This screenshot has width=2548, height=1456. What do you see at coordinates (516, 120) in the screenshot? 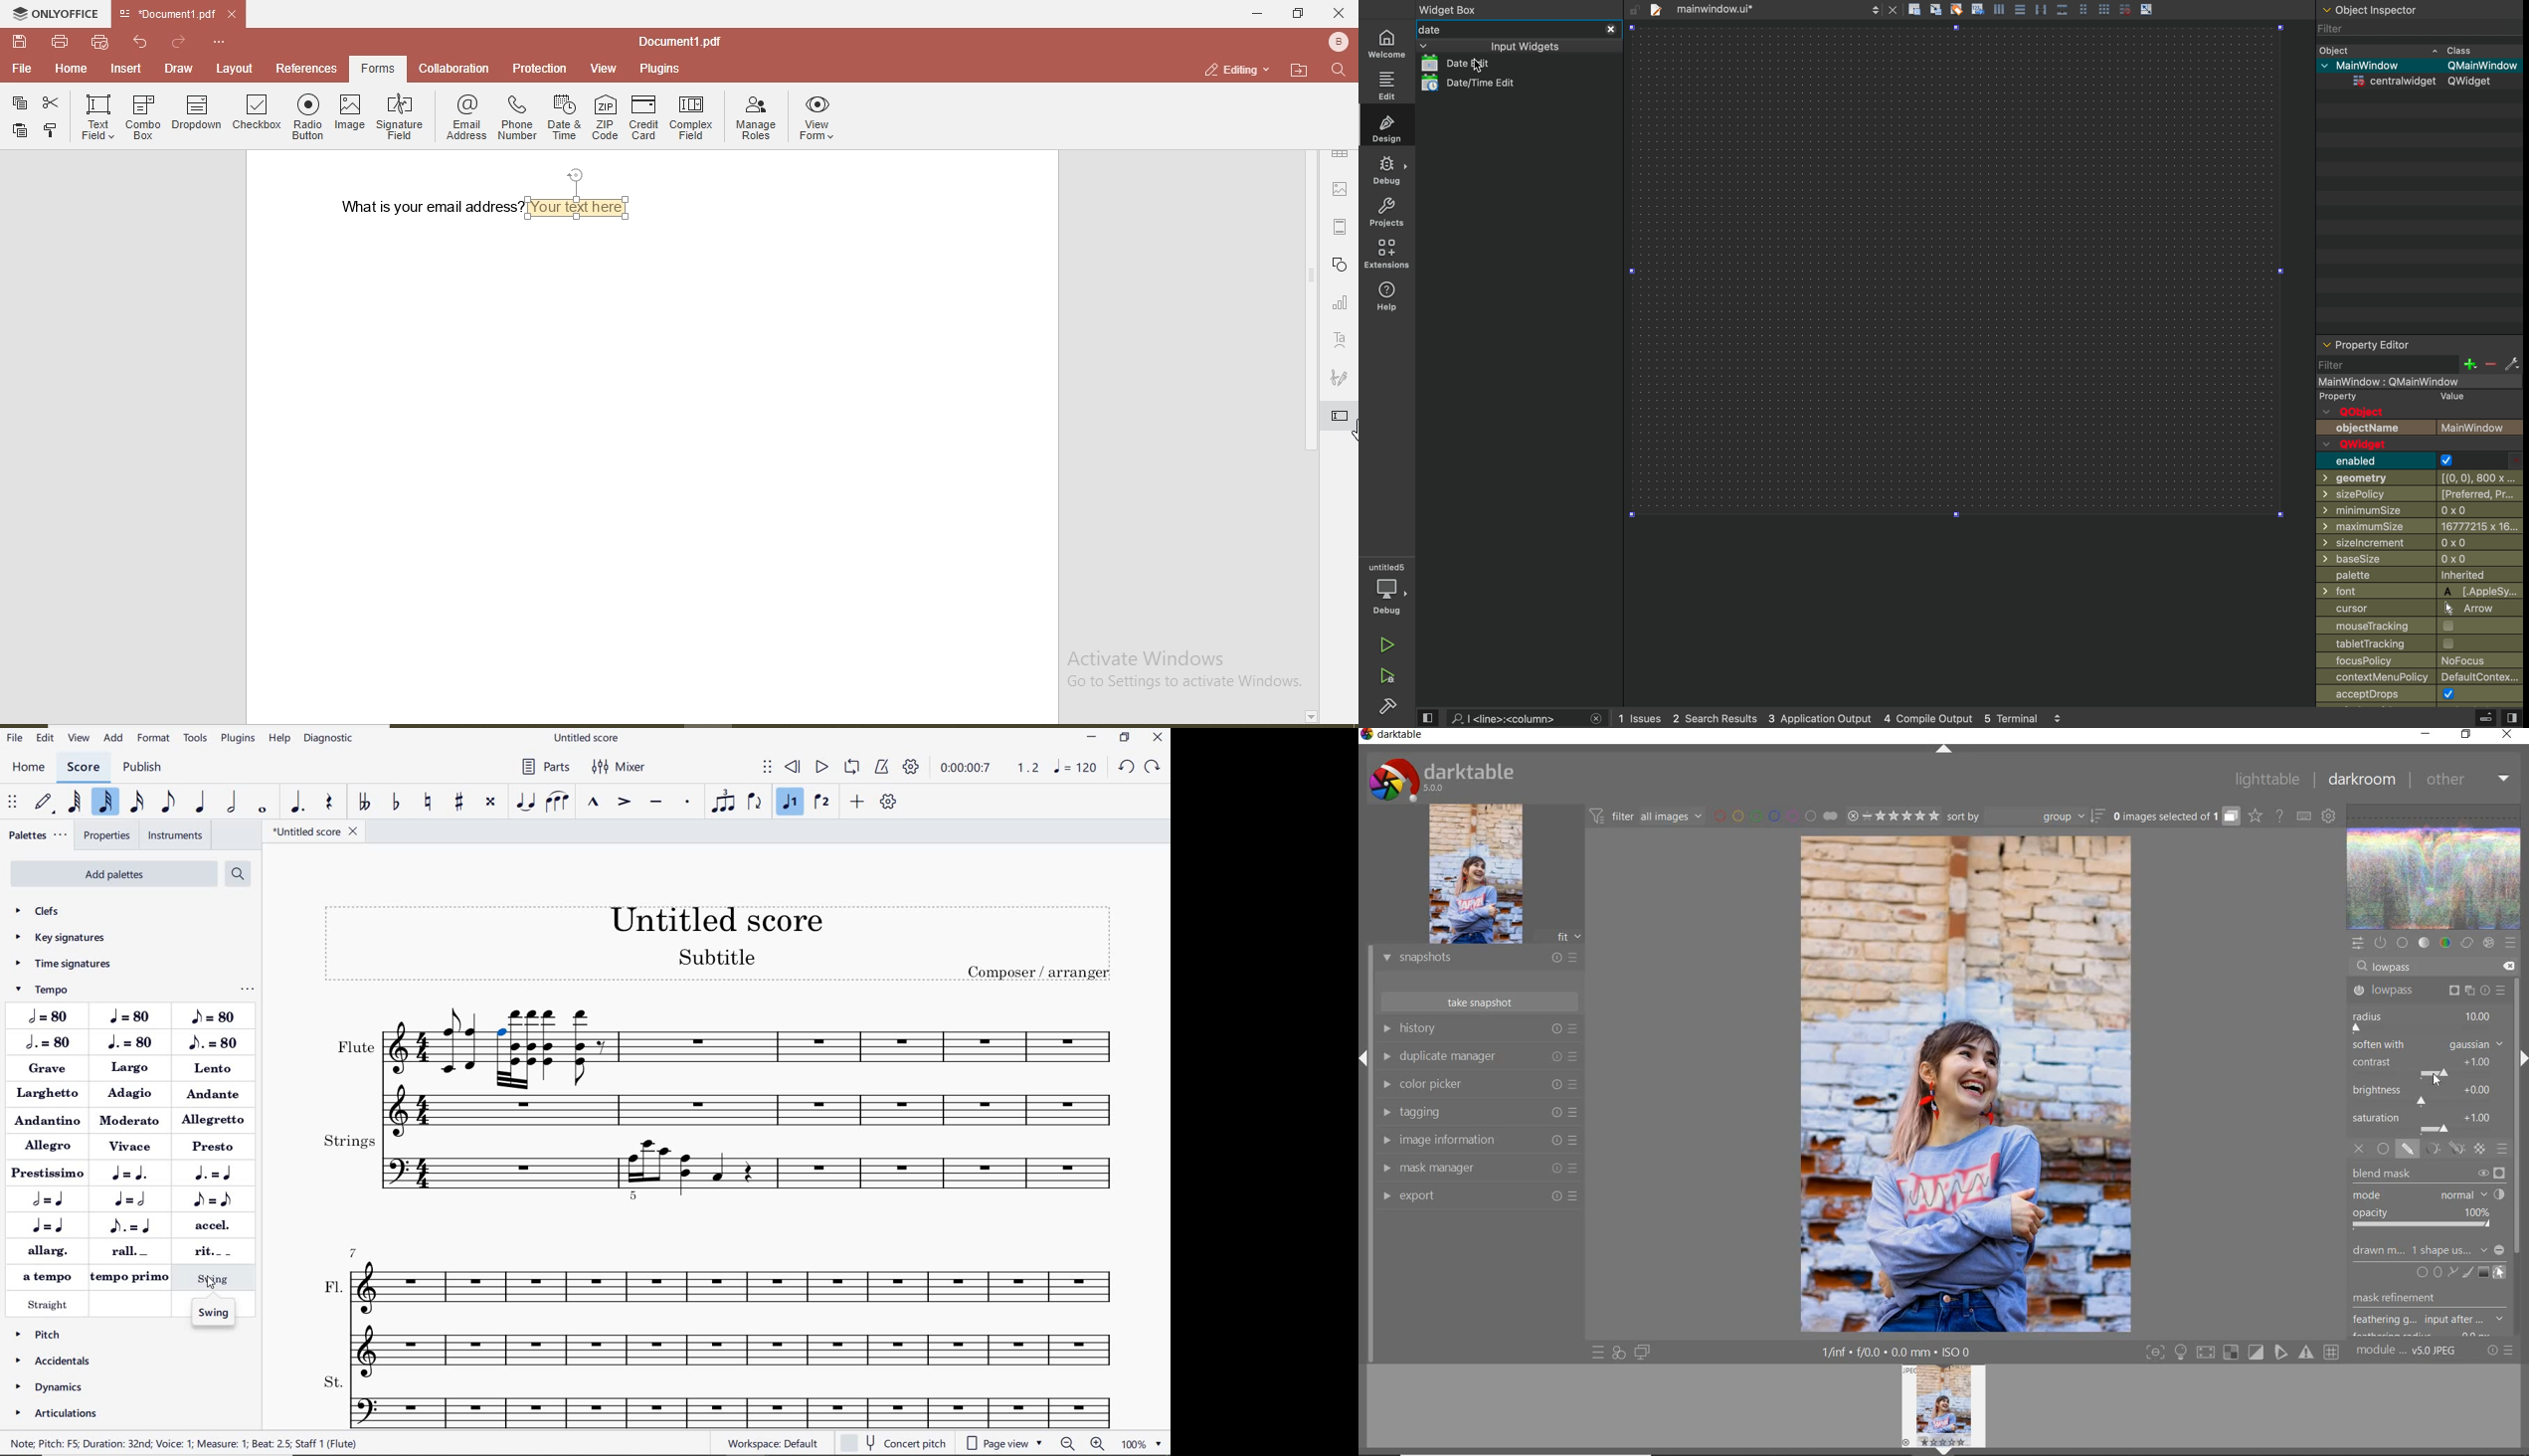
I see `phone number` at bounding box center [516, 120].